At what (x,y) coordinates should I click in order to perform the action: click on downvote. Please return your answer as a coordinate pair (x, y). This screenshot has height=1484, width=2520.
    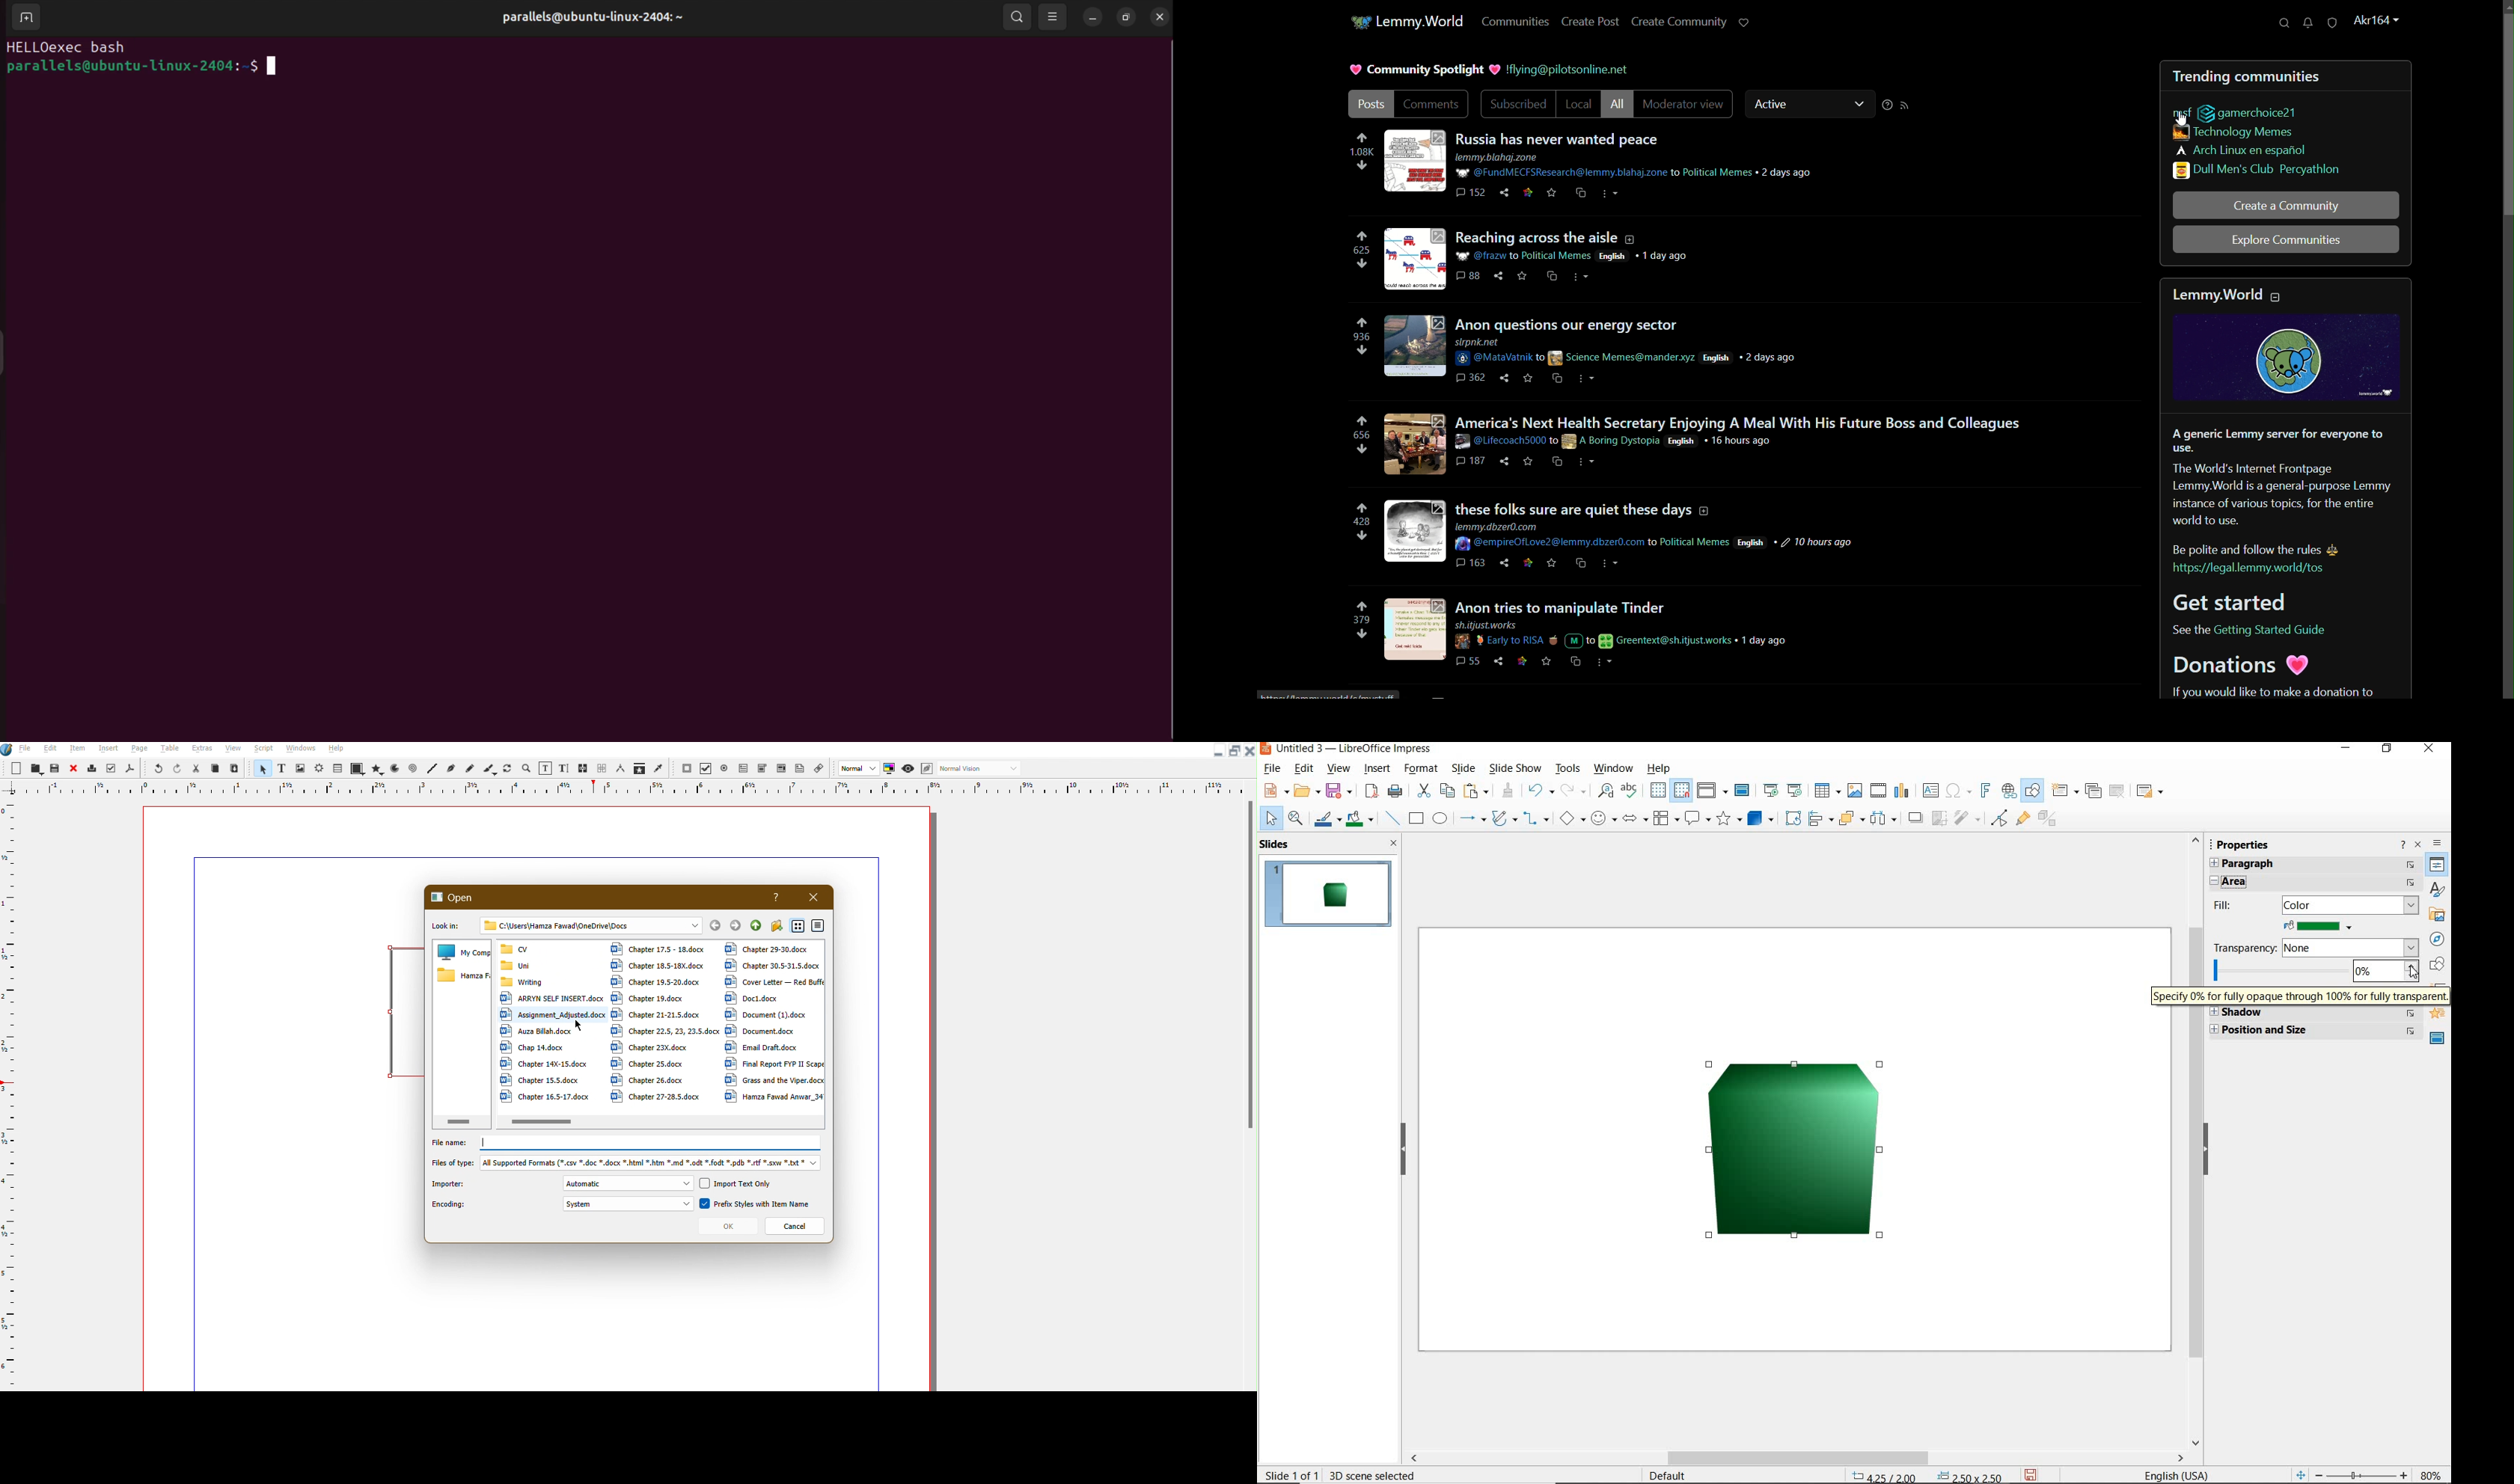
    Looking at the image, I should click on (1362, 167).